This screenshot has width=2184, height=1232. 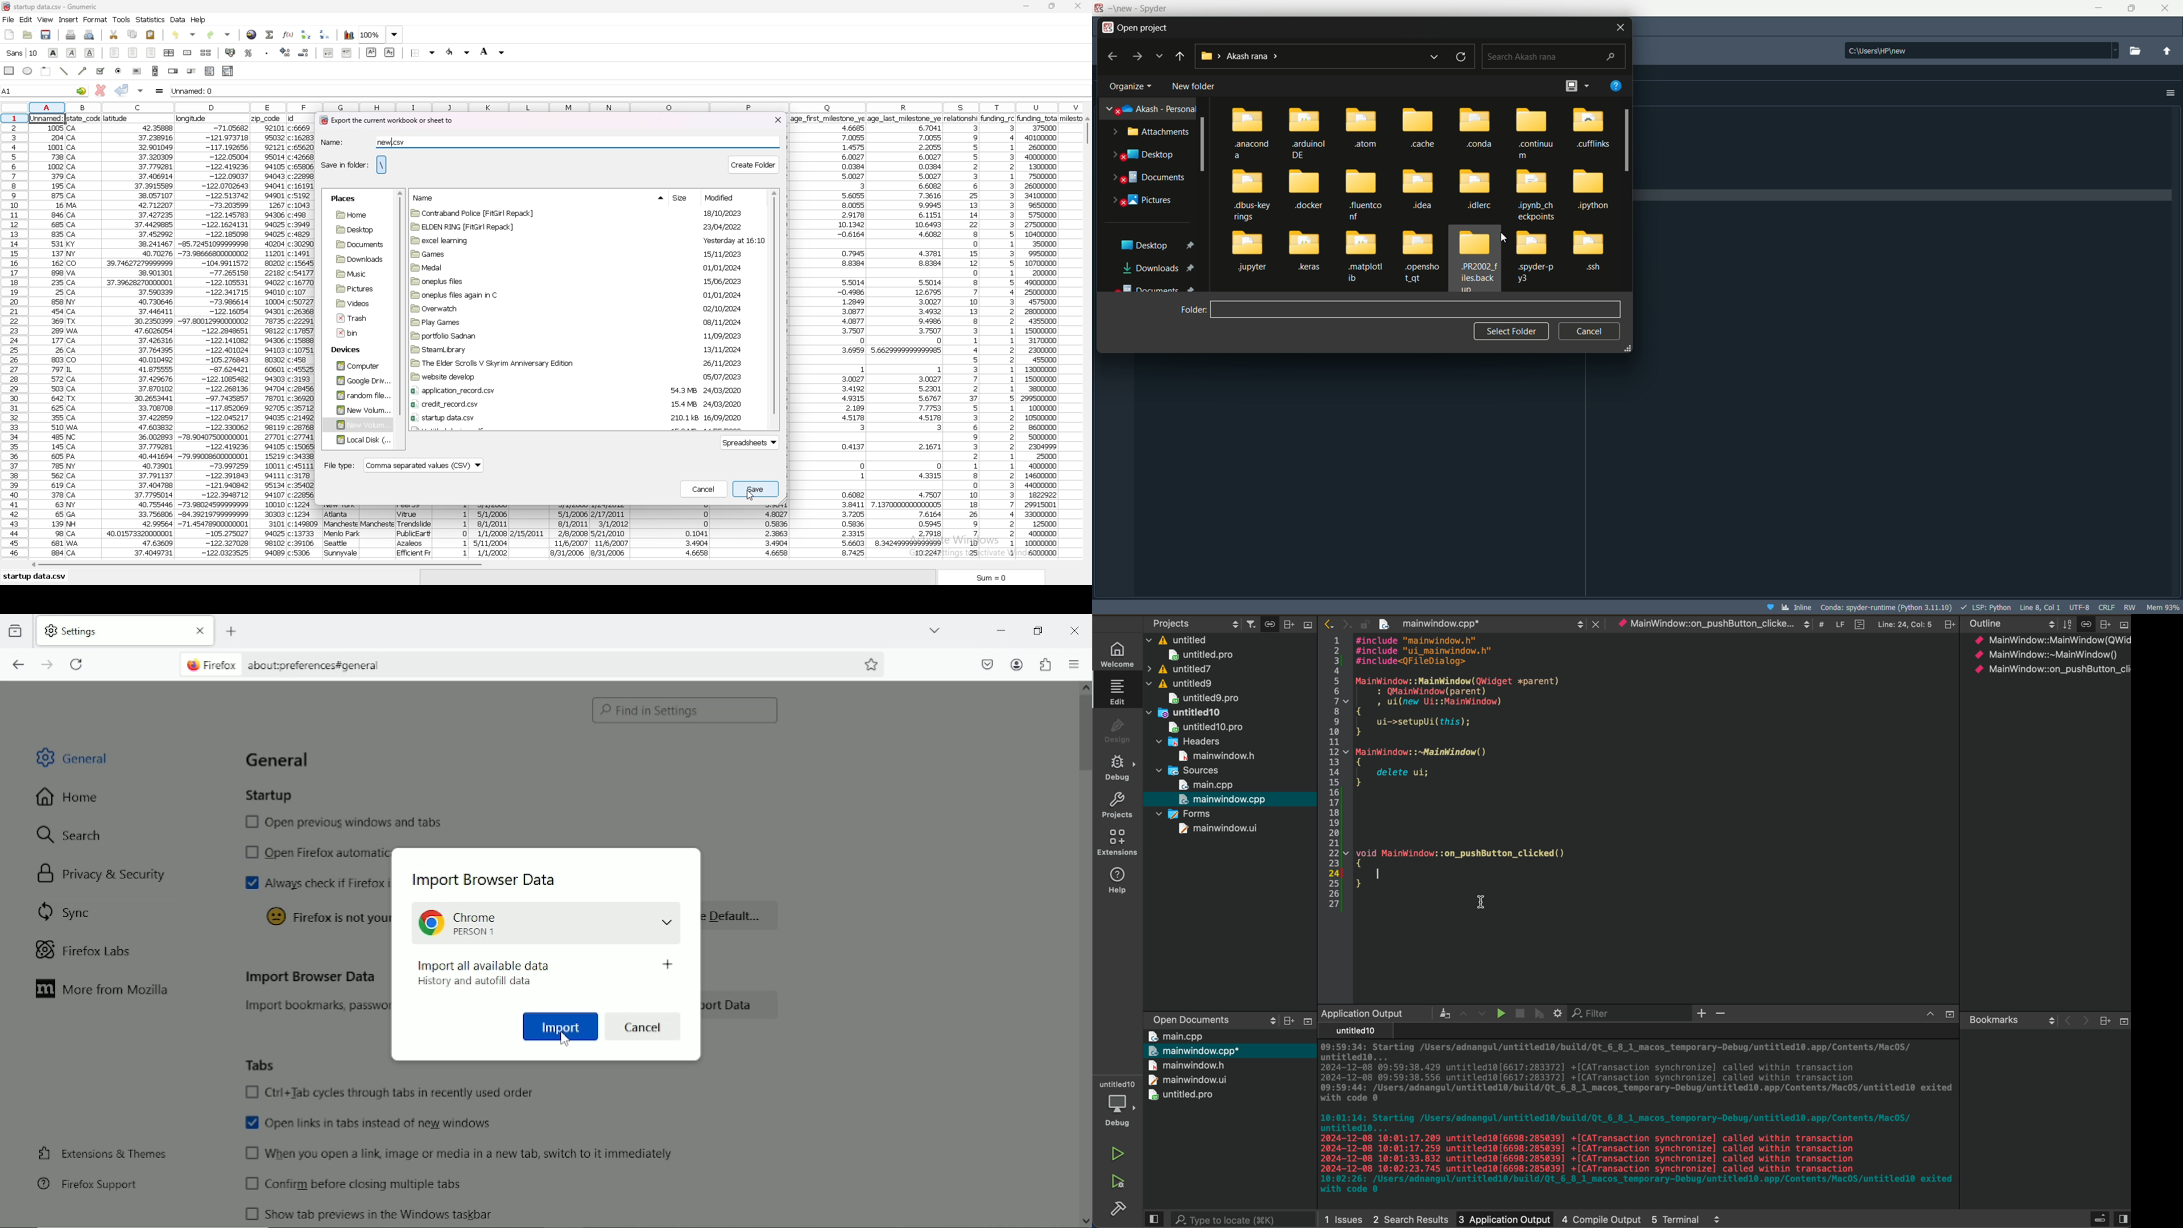 What do you see at coordinates (469, 1155) in the screenshot?
I see `When you open a link, image or media in a new tab, switch to it immediately` at bounding box center [469, 1155].